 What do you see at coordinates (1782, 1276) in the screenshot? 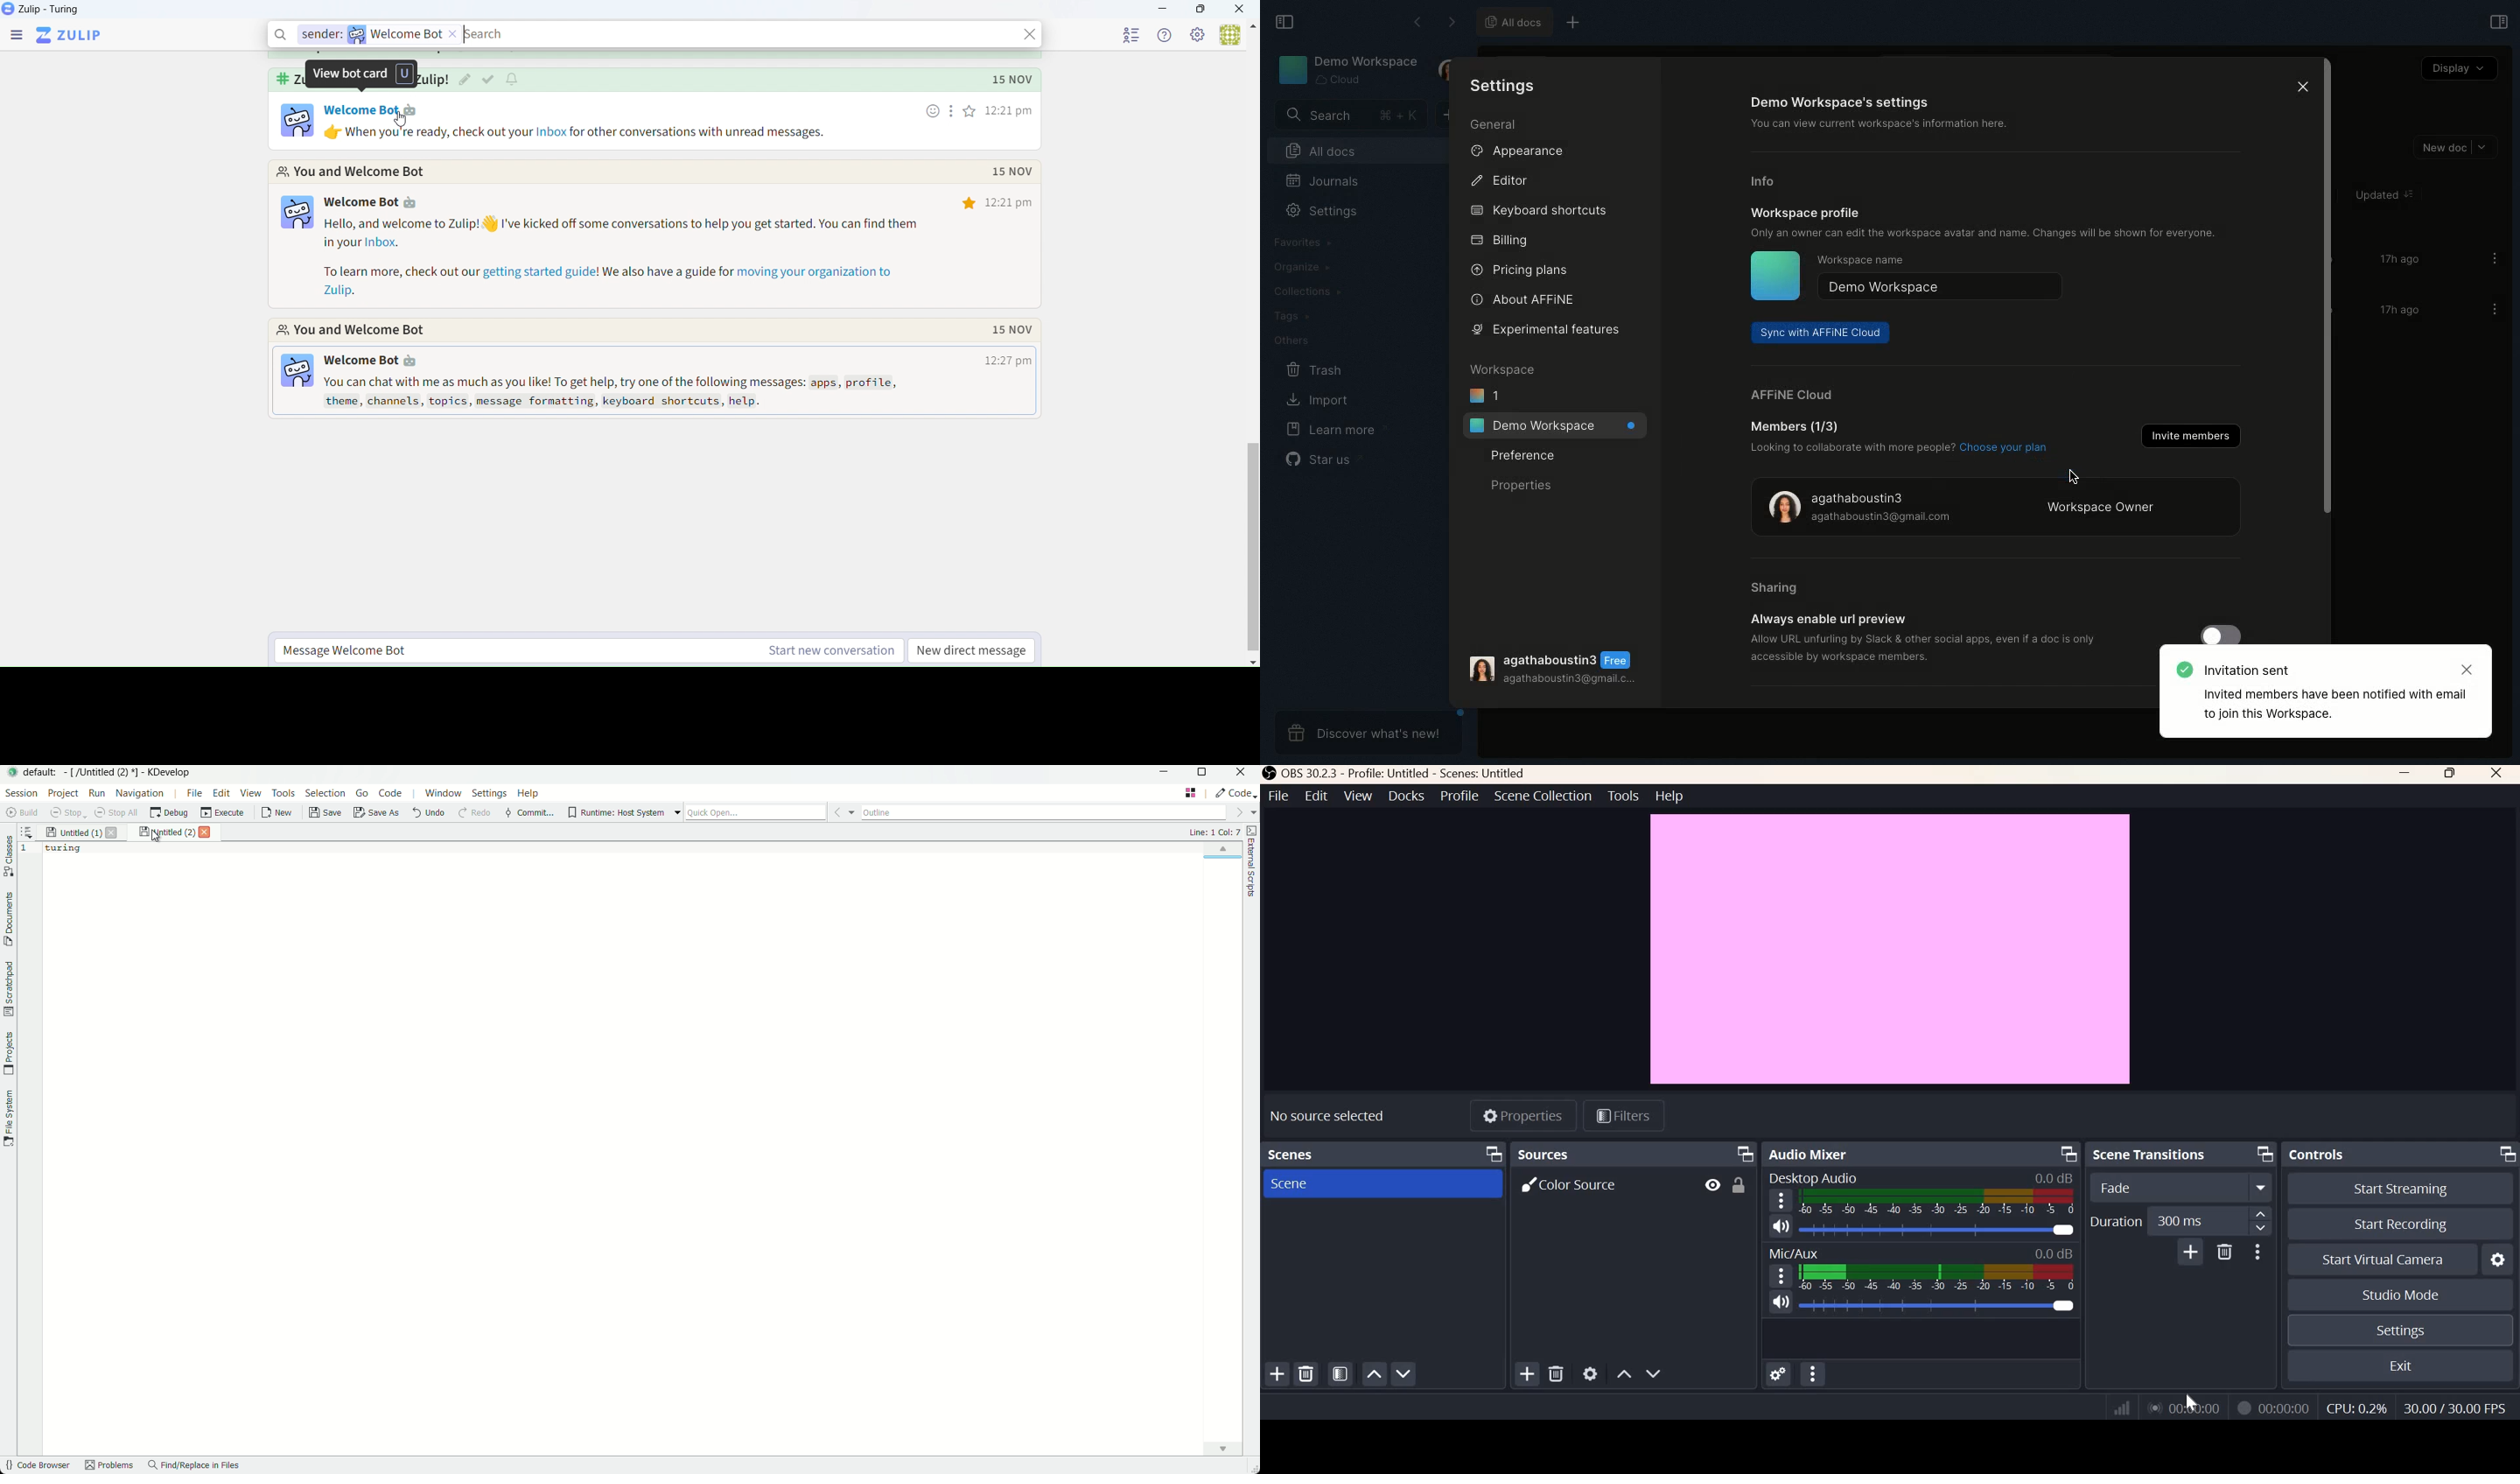
I see `hamburger menu` at bounding box center [1782, 1276].